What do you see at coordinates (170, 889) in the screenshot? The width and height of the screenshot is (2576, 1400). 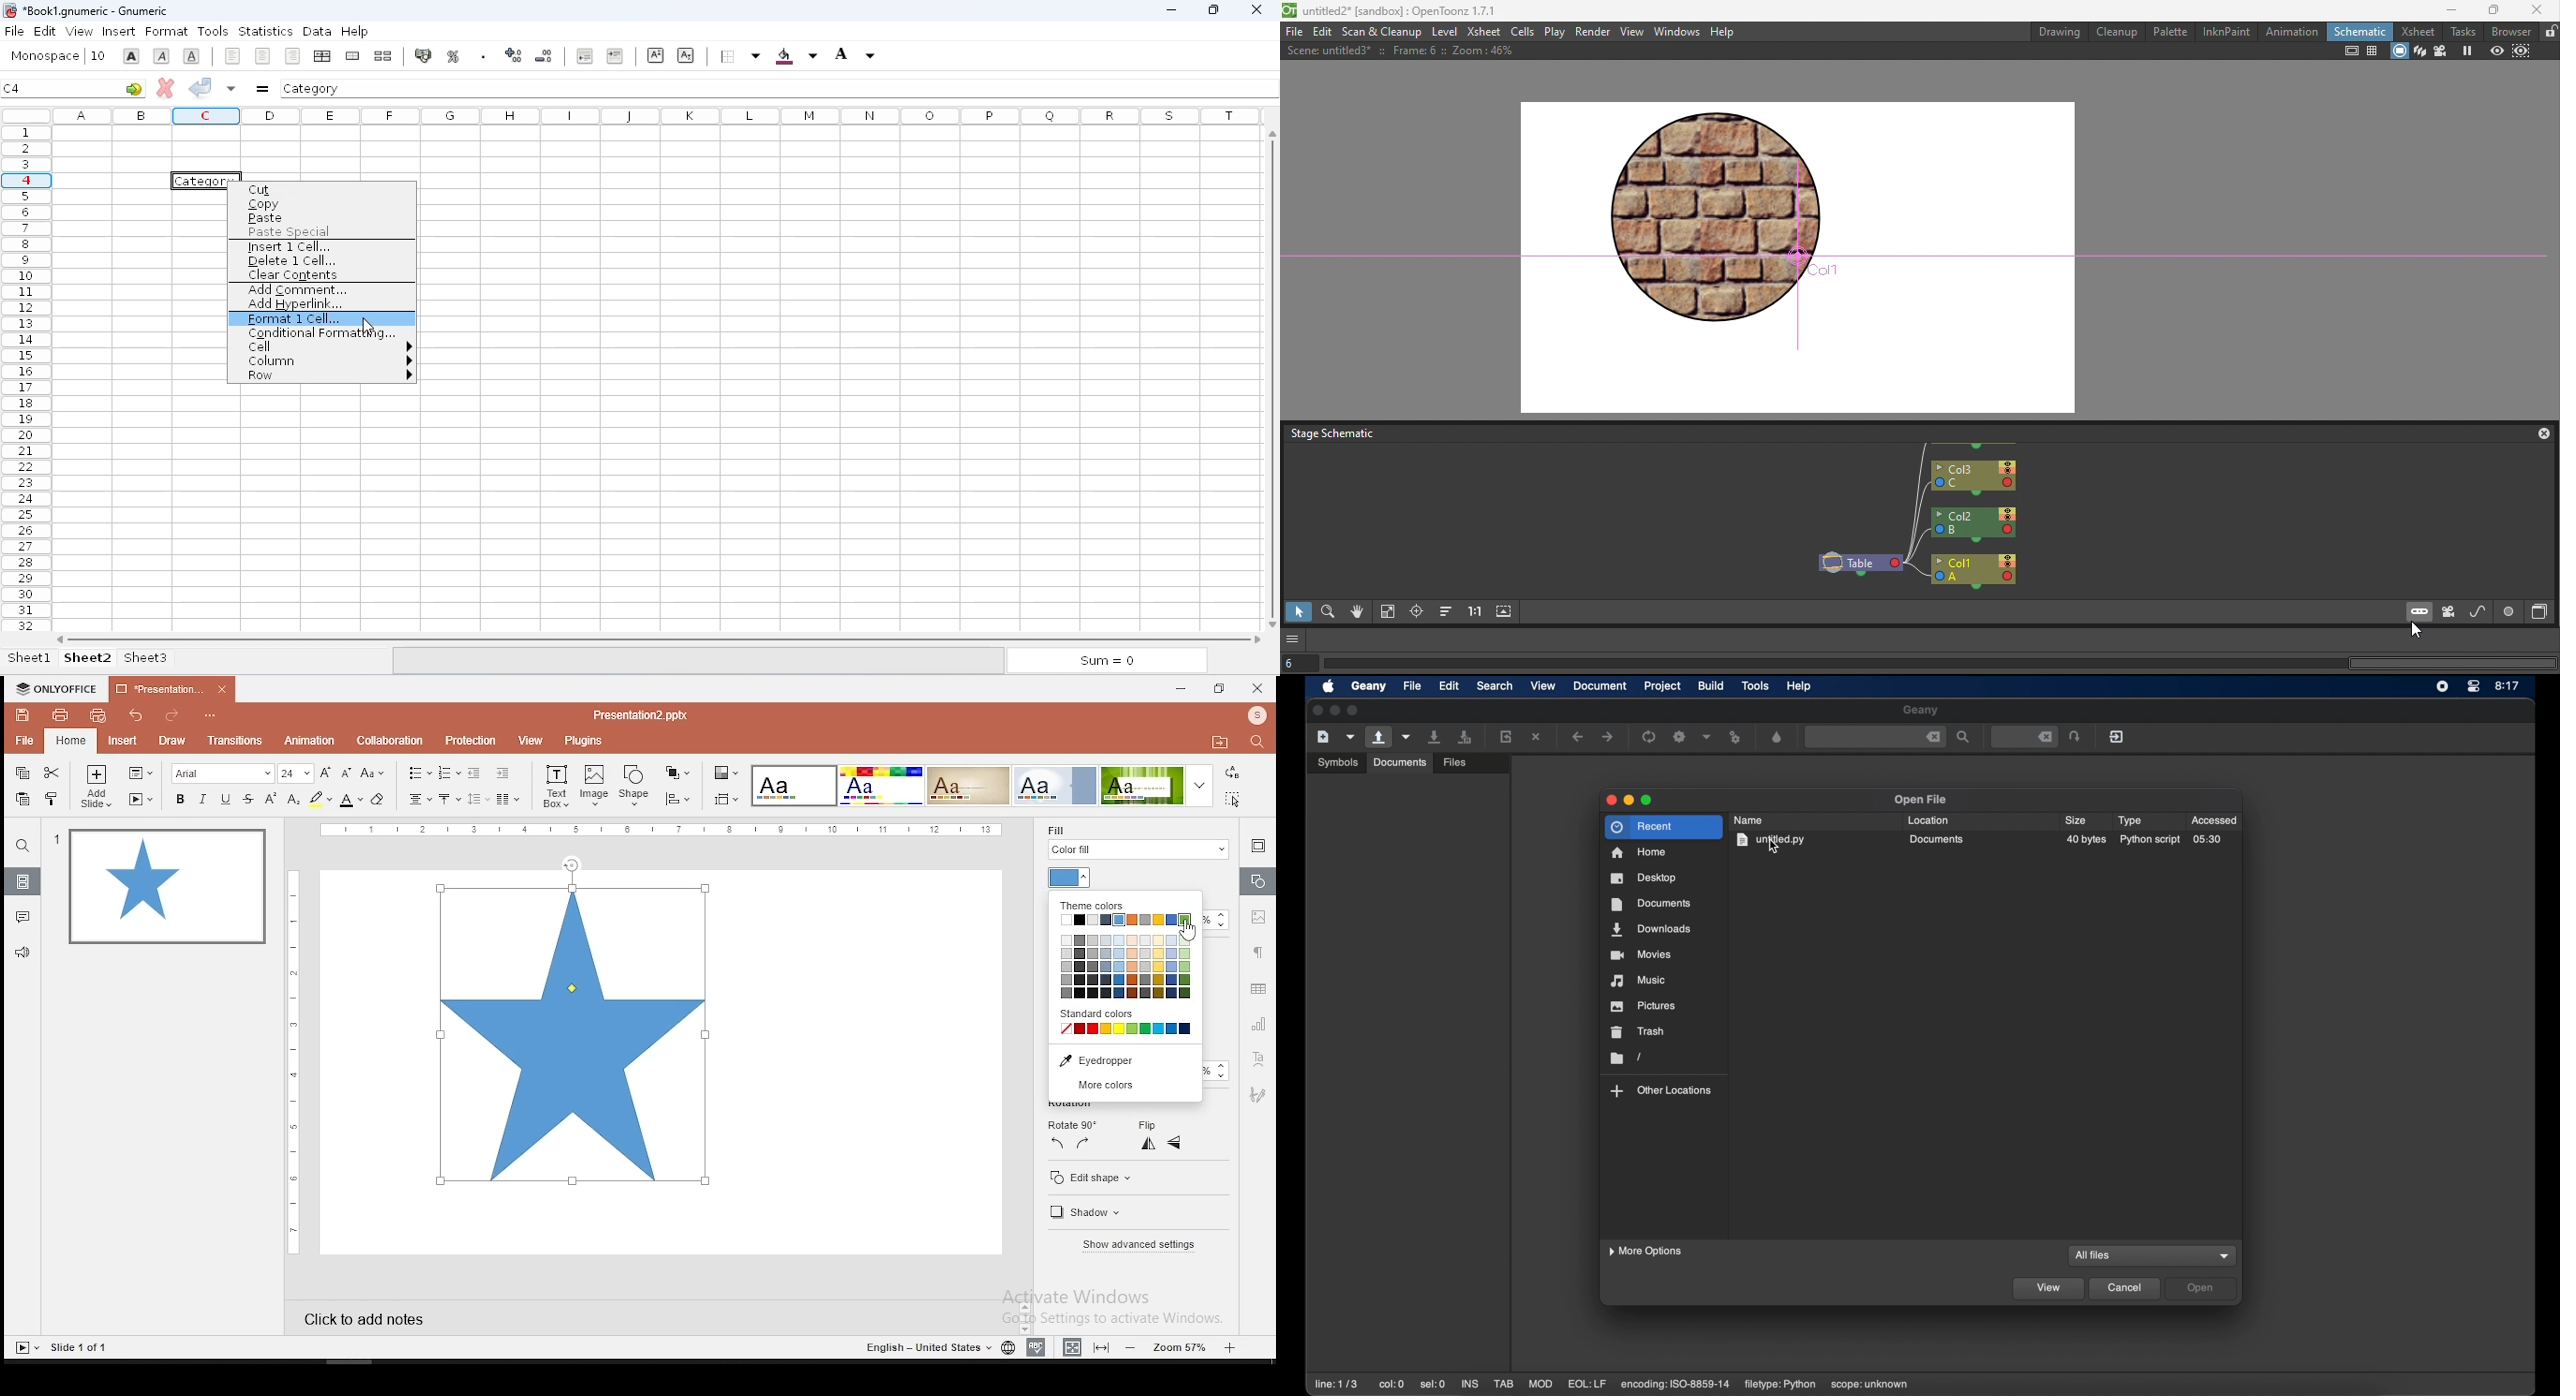 I see `slide 1` at bounding box center [170, 889].